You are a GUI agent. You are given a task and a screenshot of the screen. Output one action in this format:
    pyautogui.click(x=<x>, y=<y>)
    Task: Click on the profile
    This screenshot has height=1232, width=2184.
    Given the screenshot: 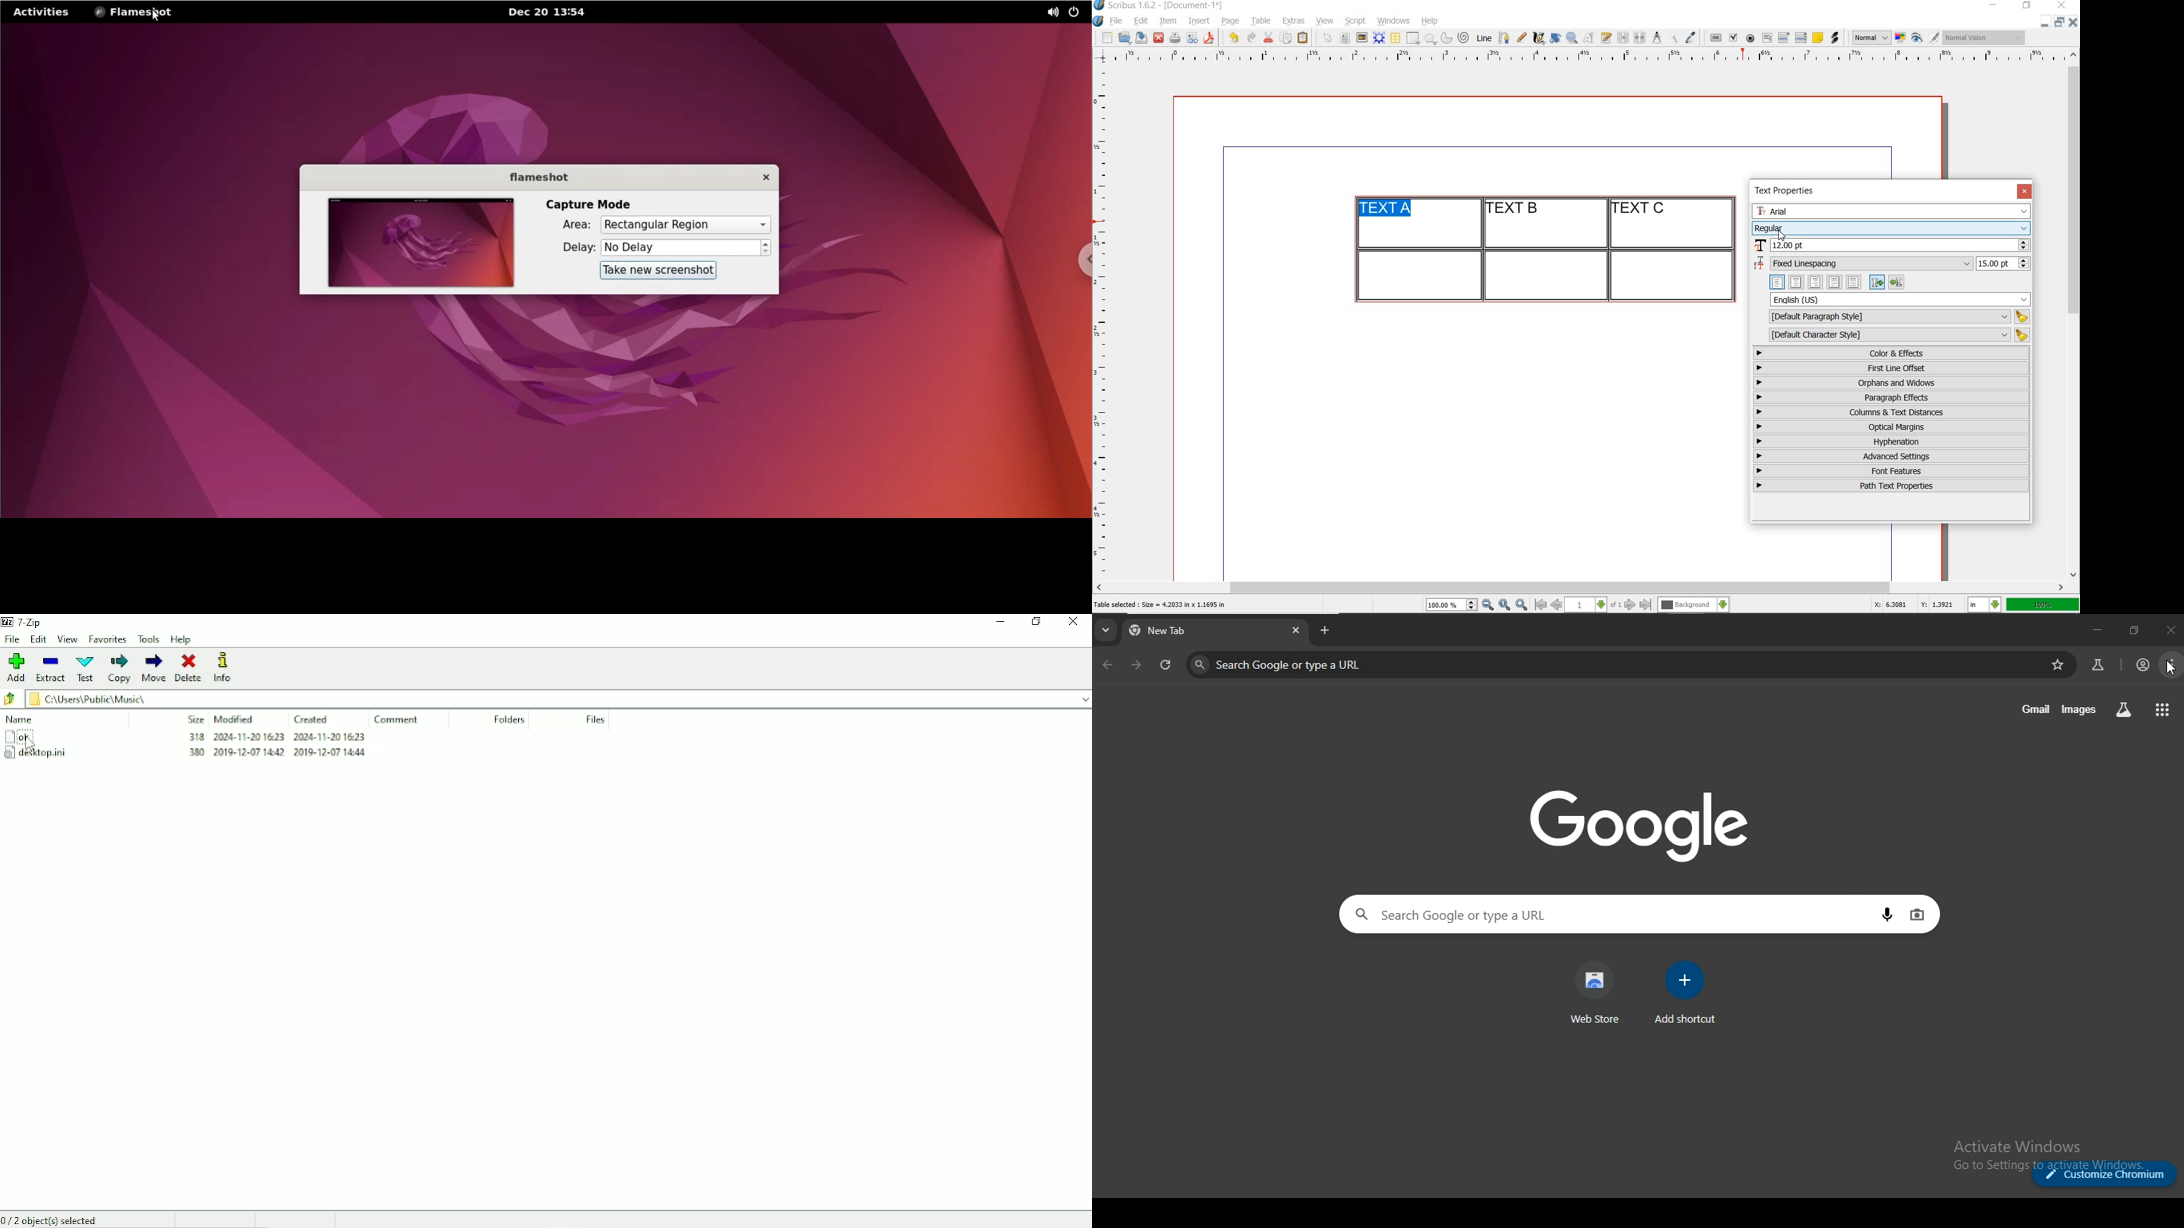 What is the action you would take?
    pyautogui.click(x=2143, y=666)
    